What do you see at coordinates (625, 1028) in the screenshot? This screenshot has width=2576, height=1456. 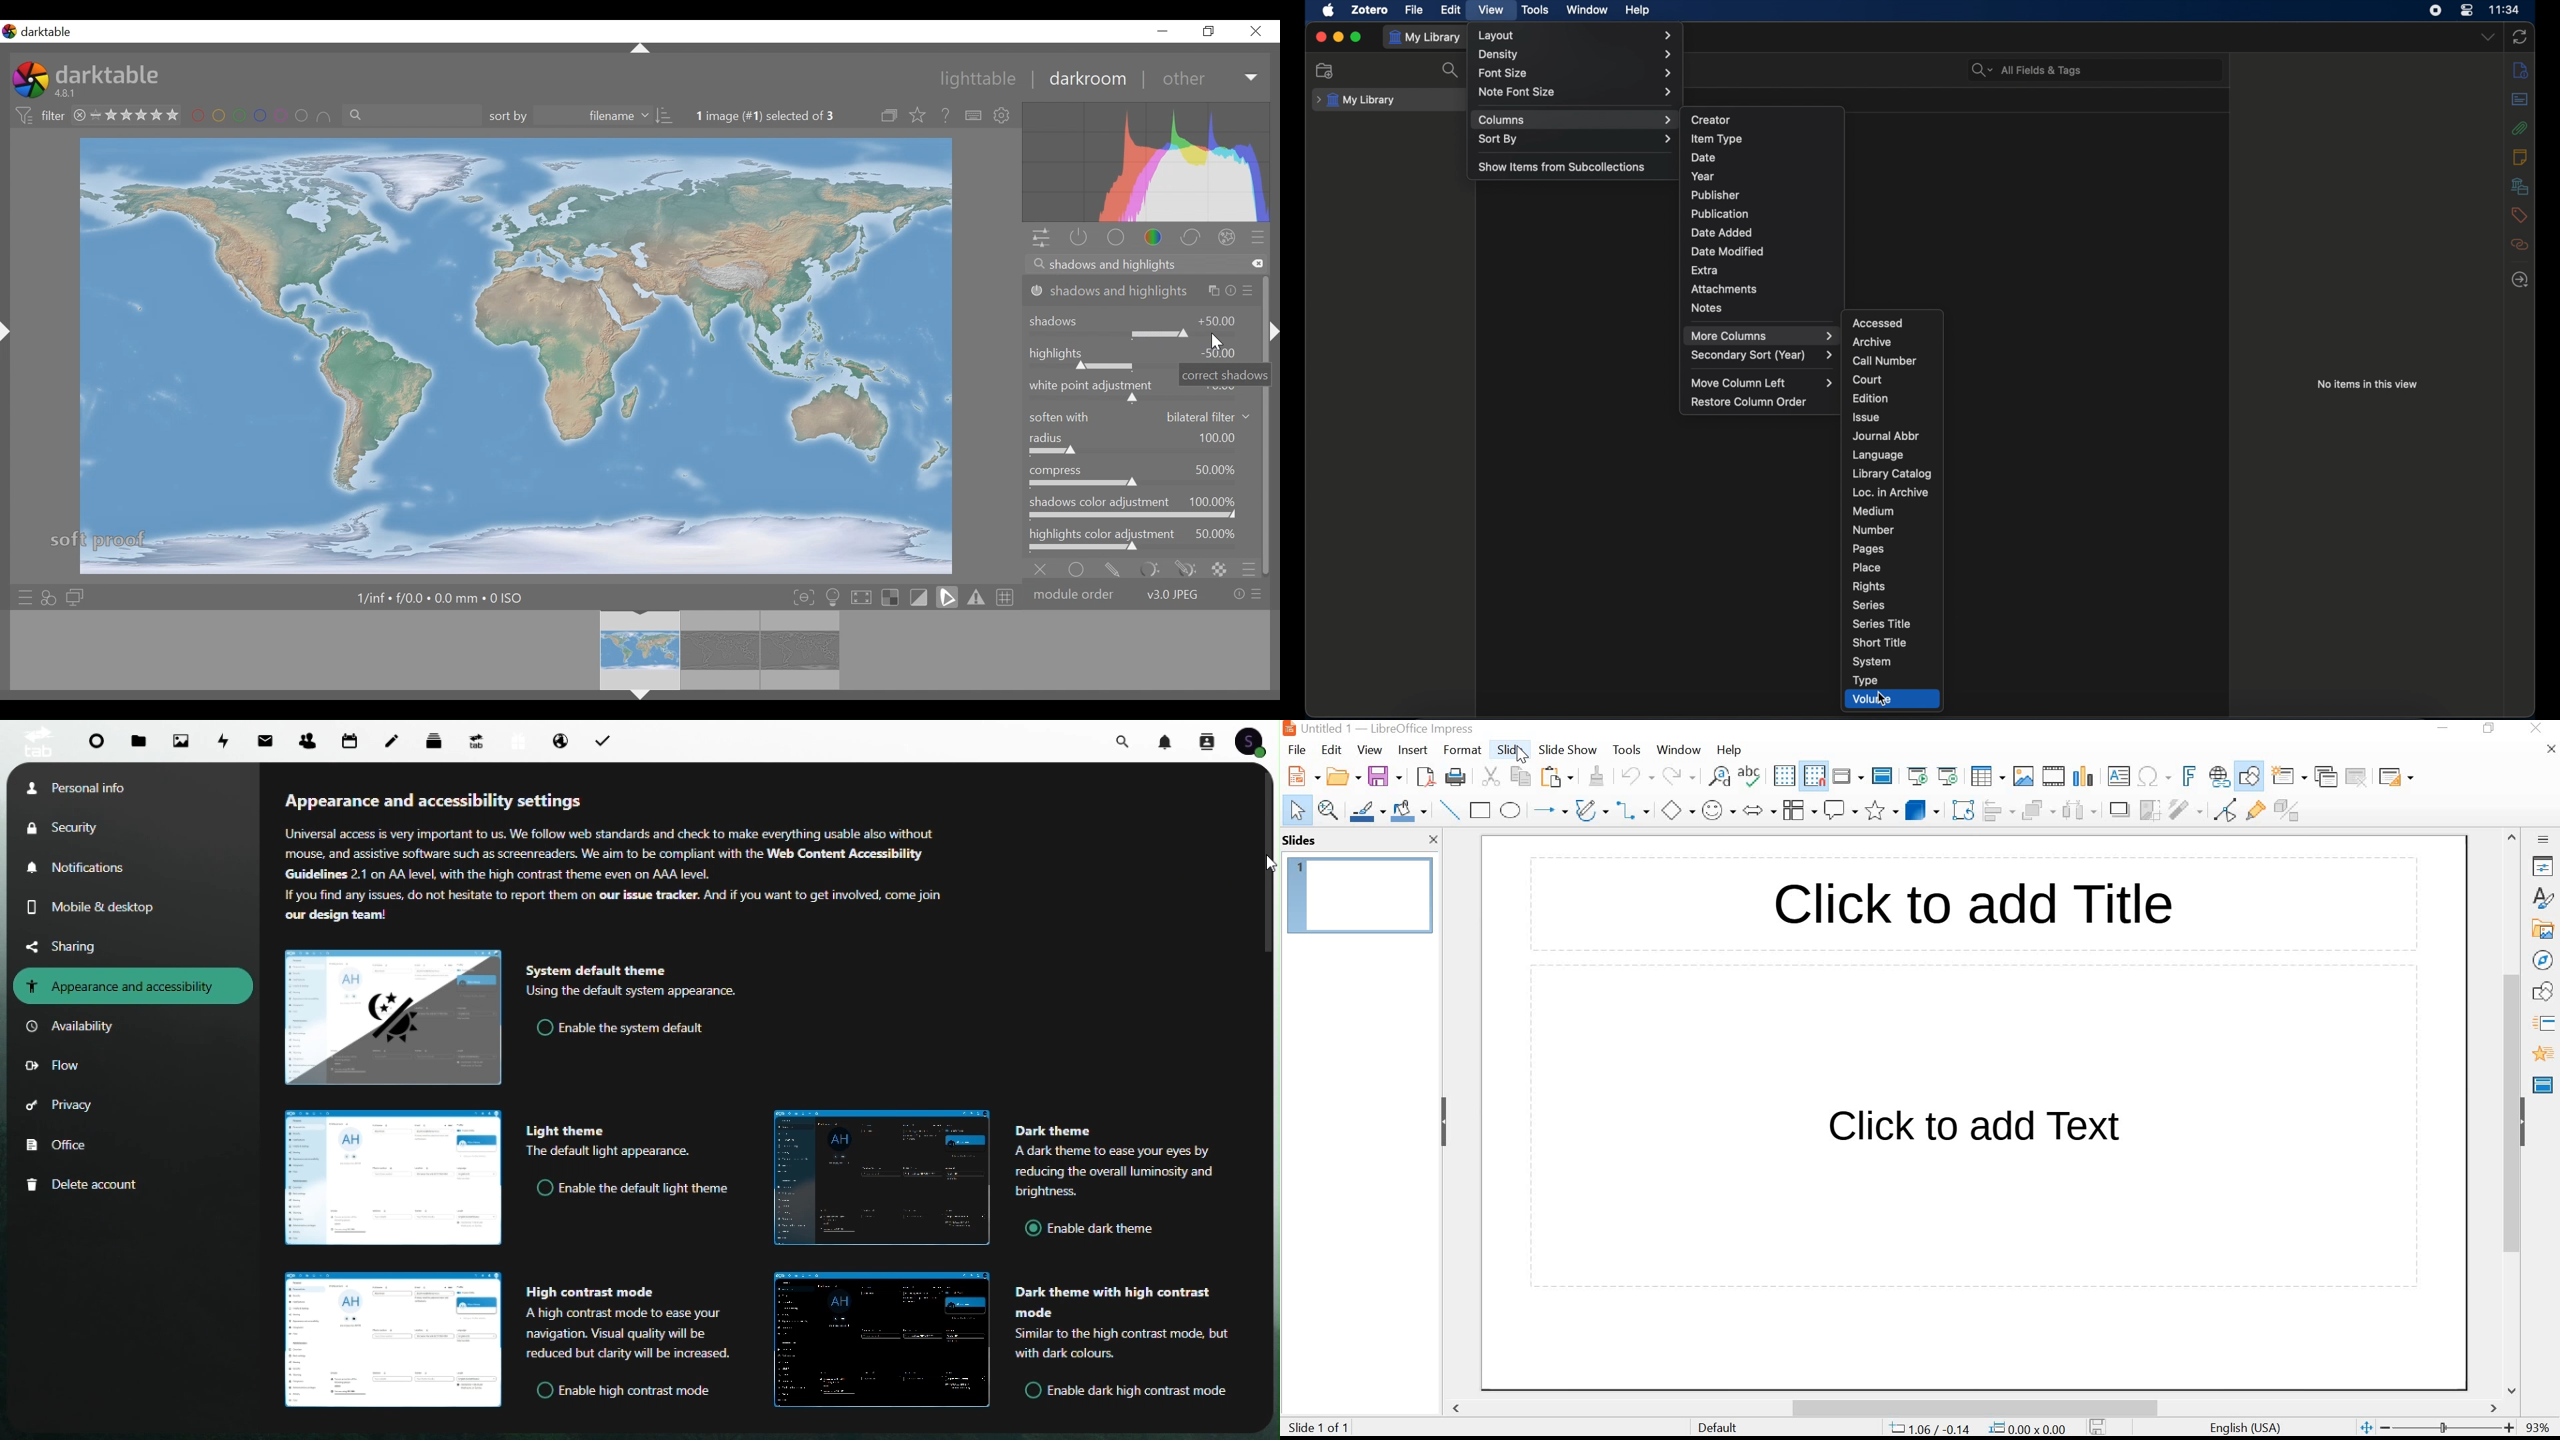 I see `Enable the system default` at bounding box center [625, 1028].